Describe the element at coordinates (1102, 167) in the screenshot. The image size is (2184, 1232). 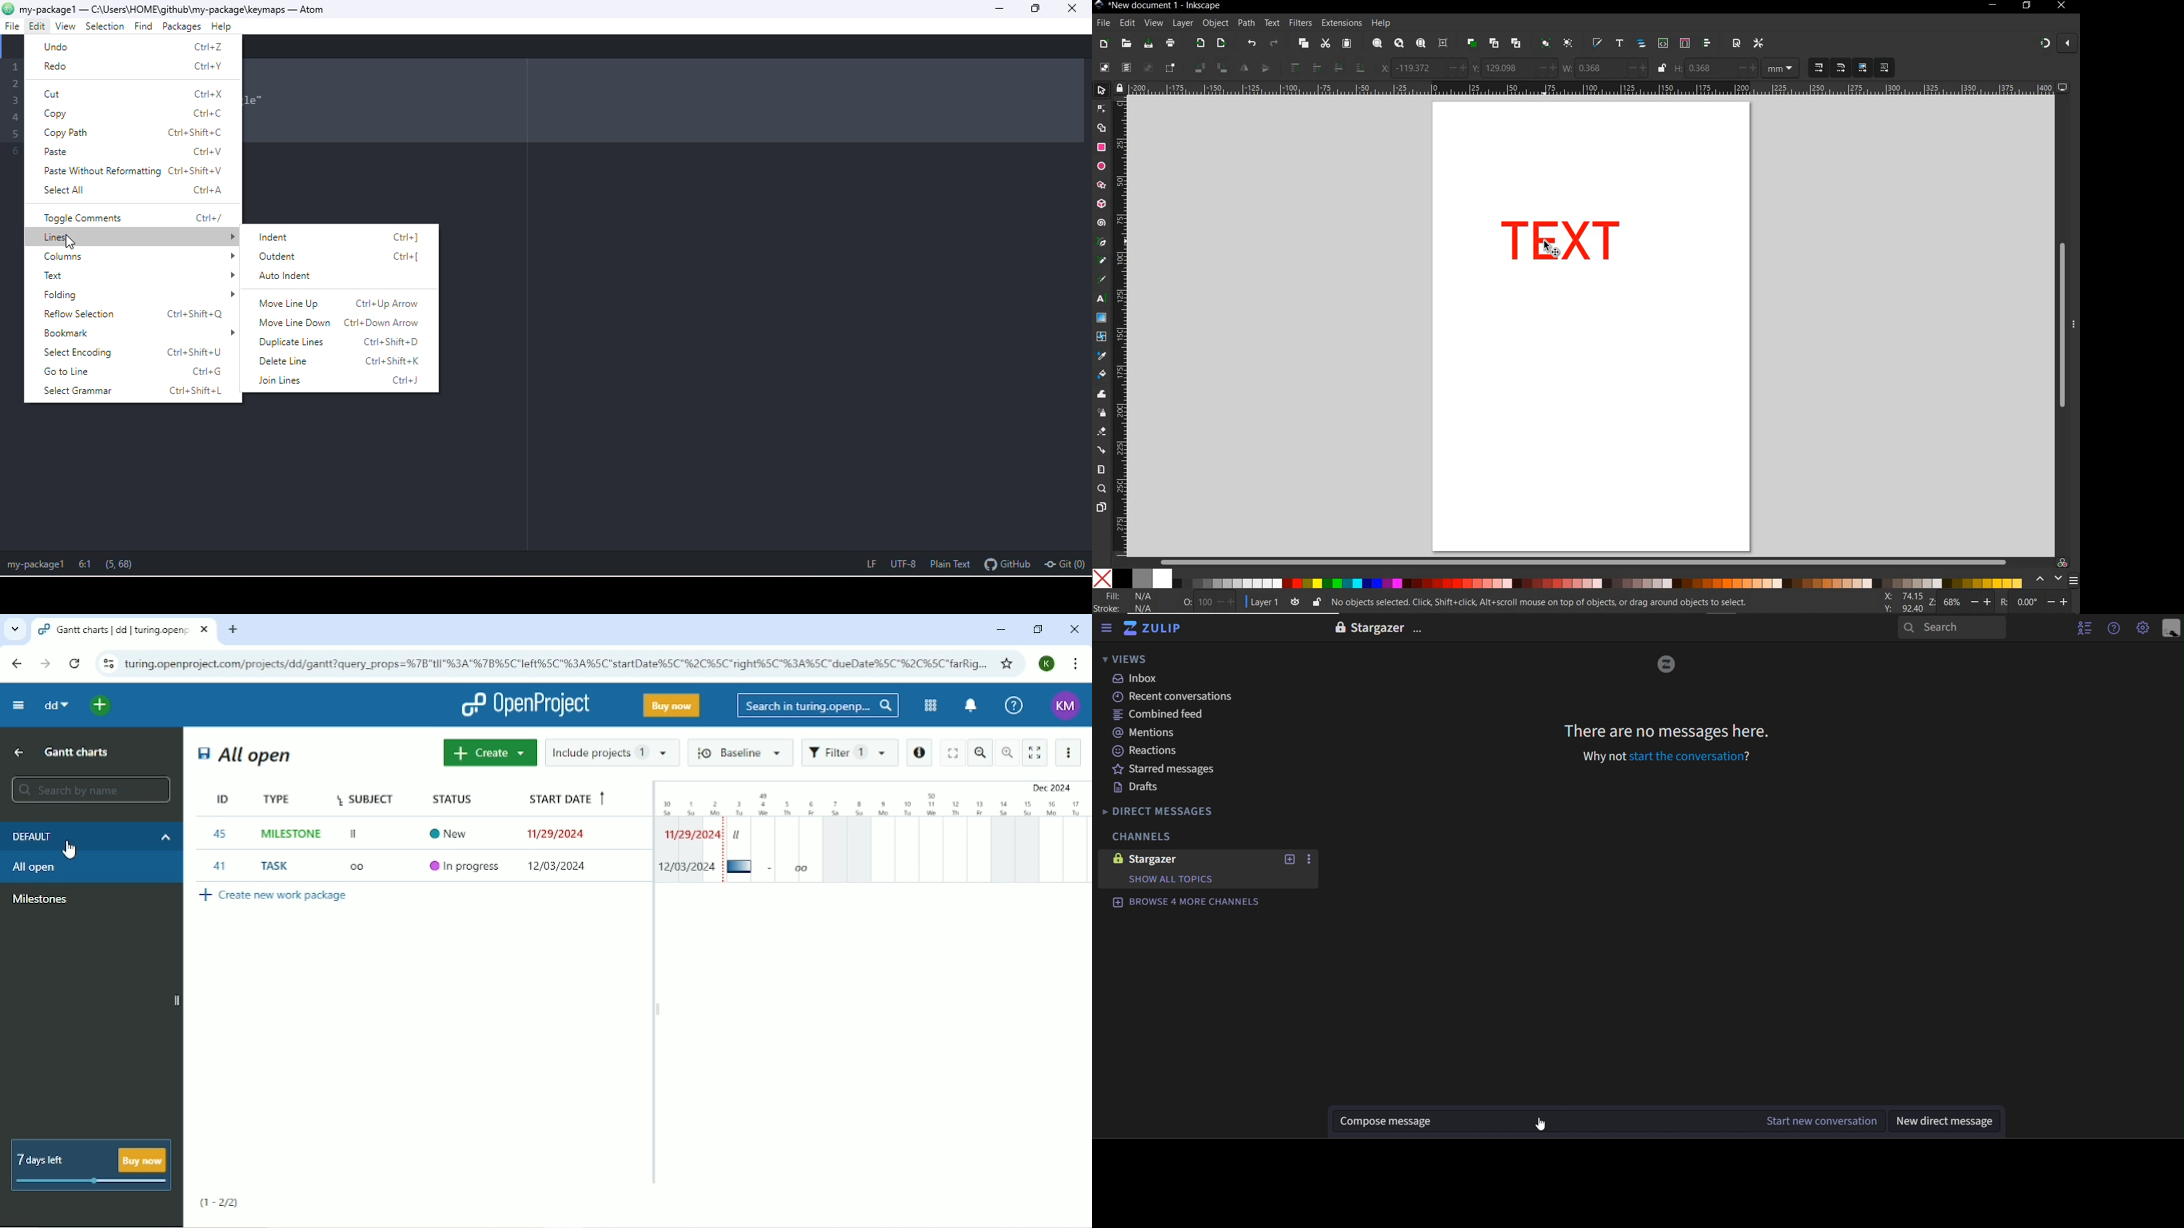
I see `ELLIPSE TOOL` at that location.